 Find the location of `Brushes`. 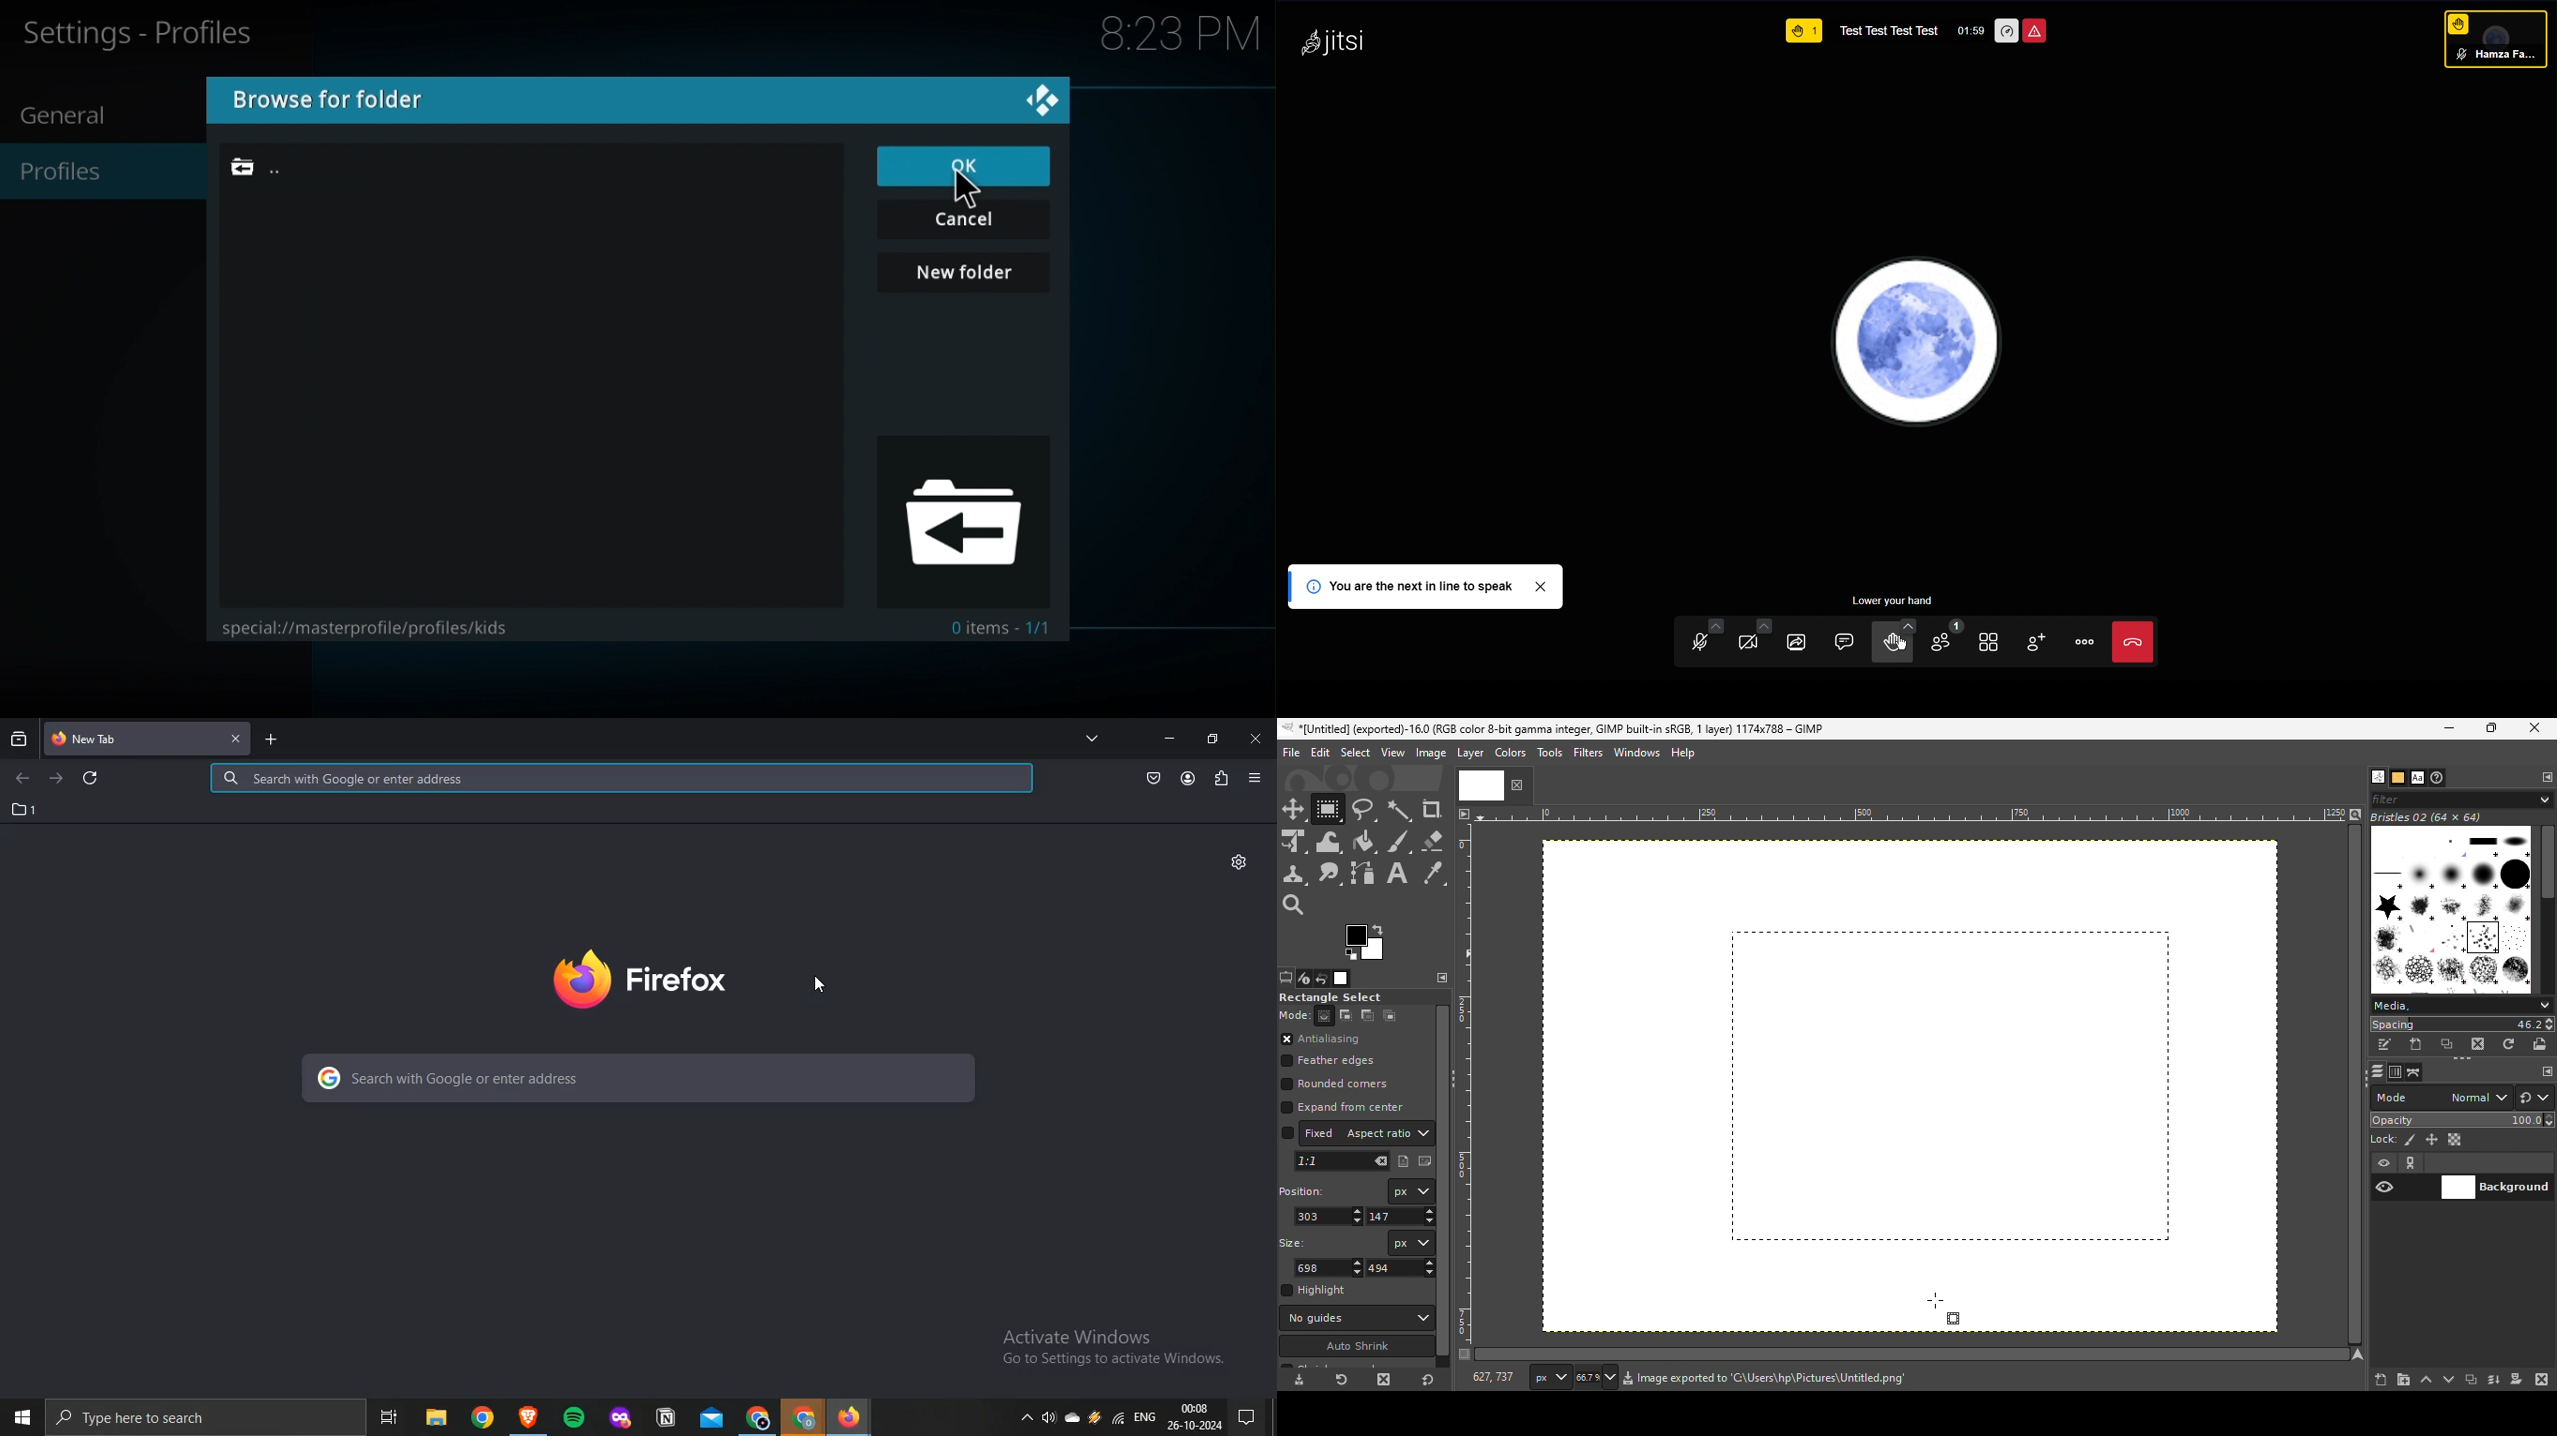

Brushes is located at coordinates (2374, 777).